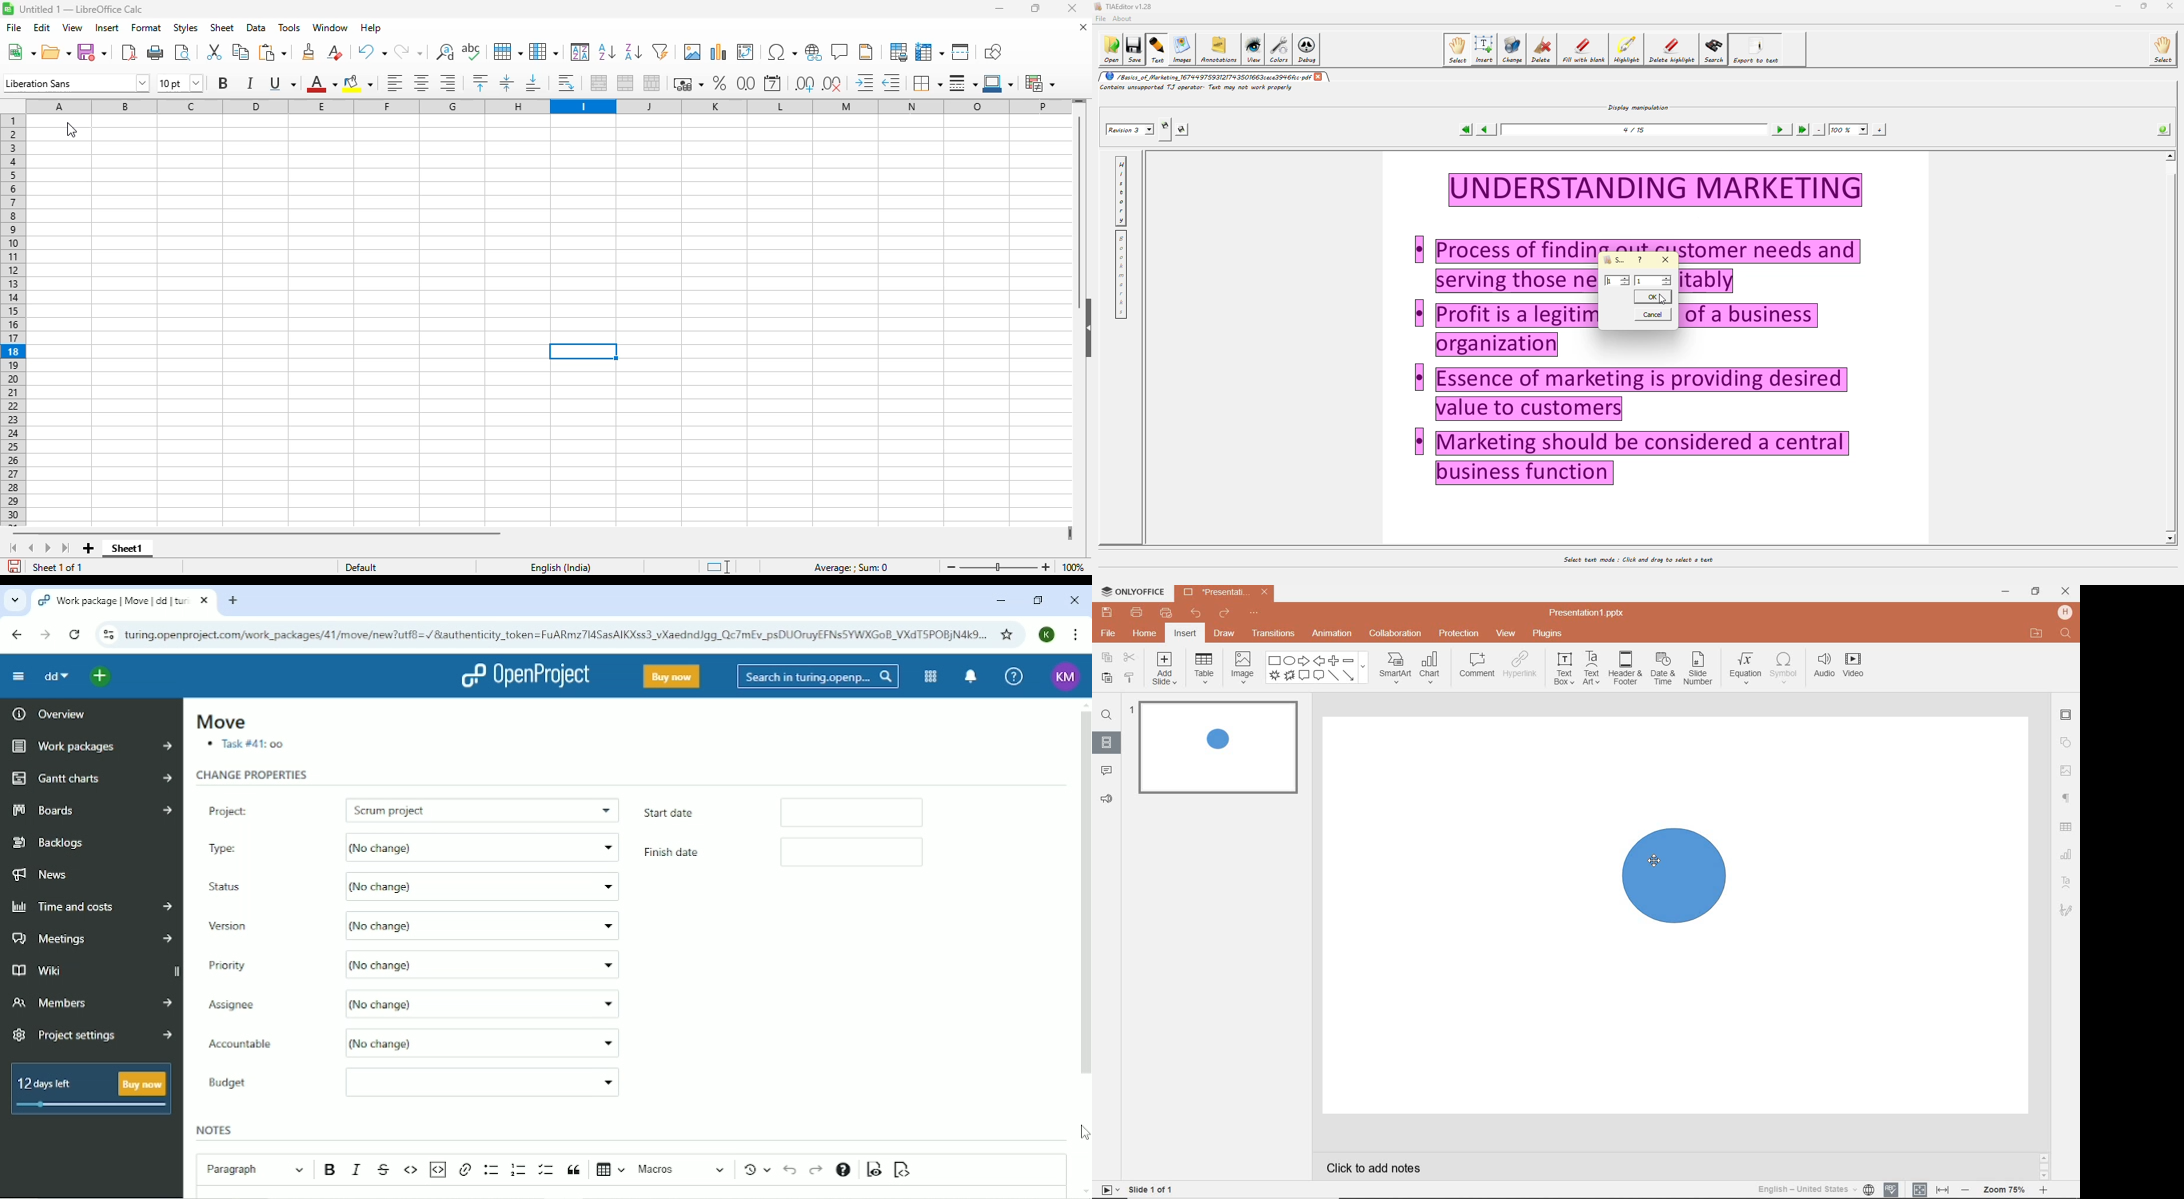 Image resolution: width=2184 pixels, height=1204 pixels. Describe the element at coordinates (361, 568) in the screenshot. I see `default` at that location.